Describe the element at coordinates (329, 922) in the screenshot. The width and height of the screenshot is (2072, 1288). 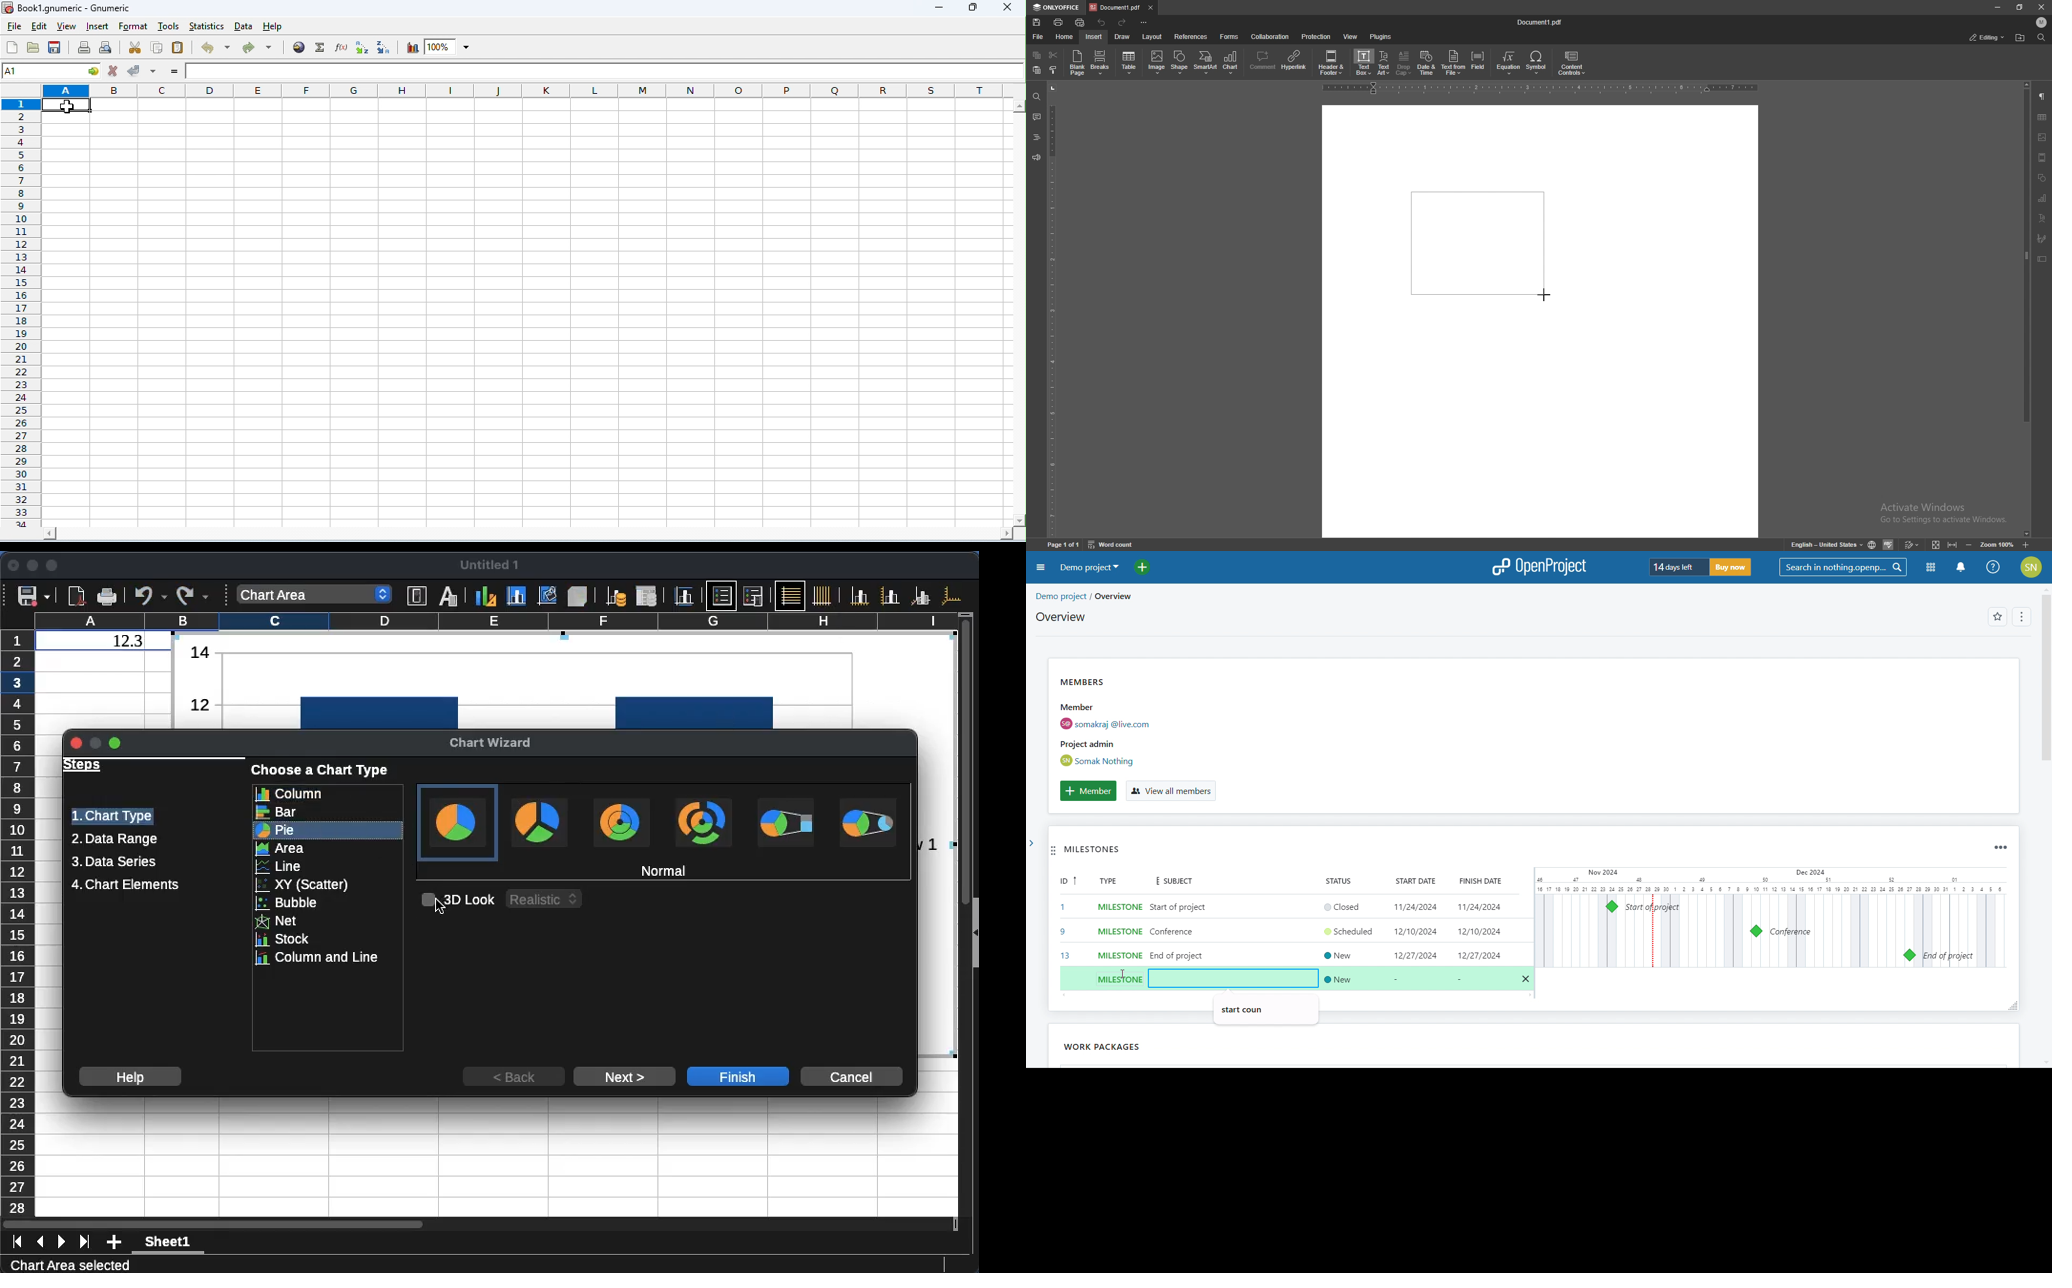
I see `net` at that location.